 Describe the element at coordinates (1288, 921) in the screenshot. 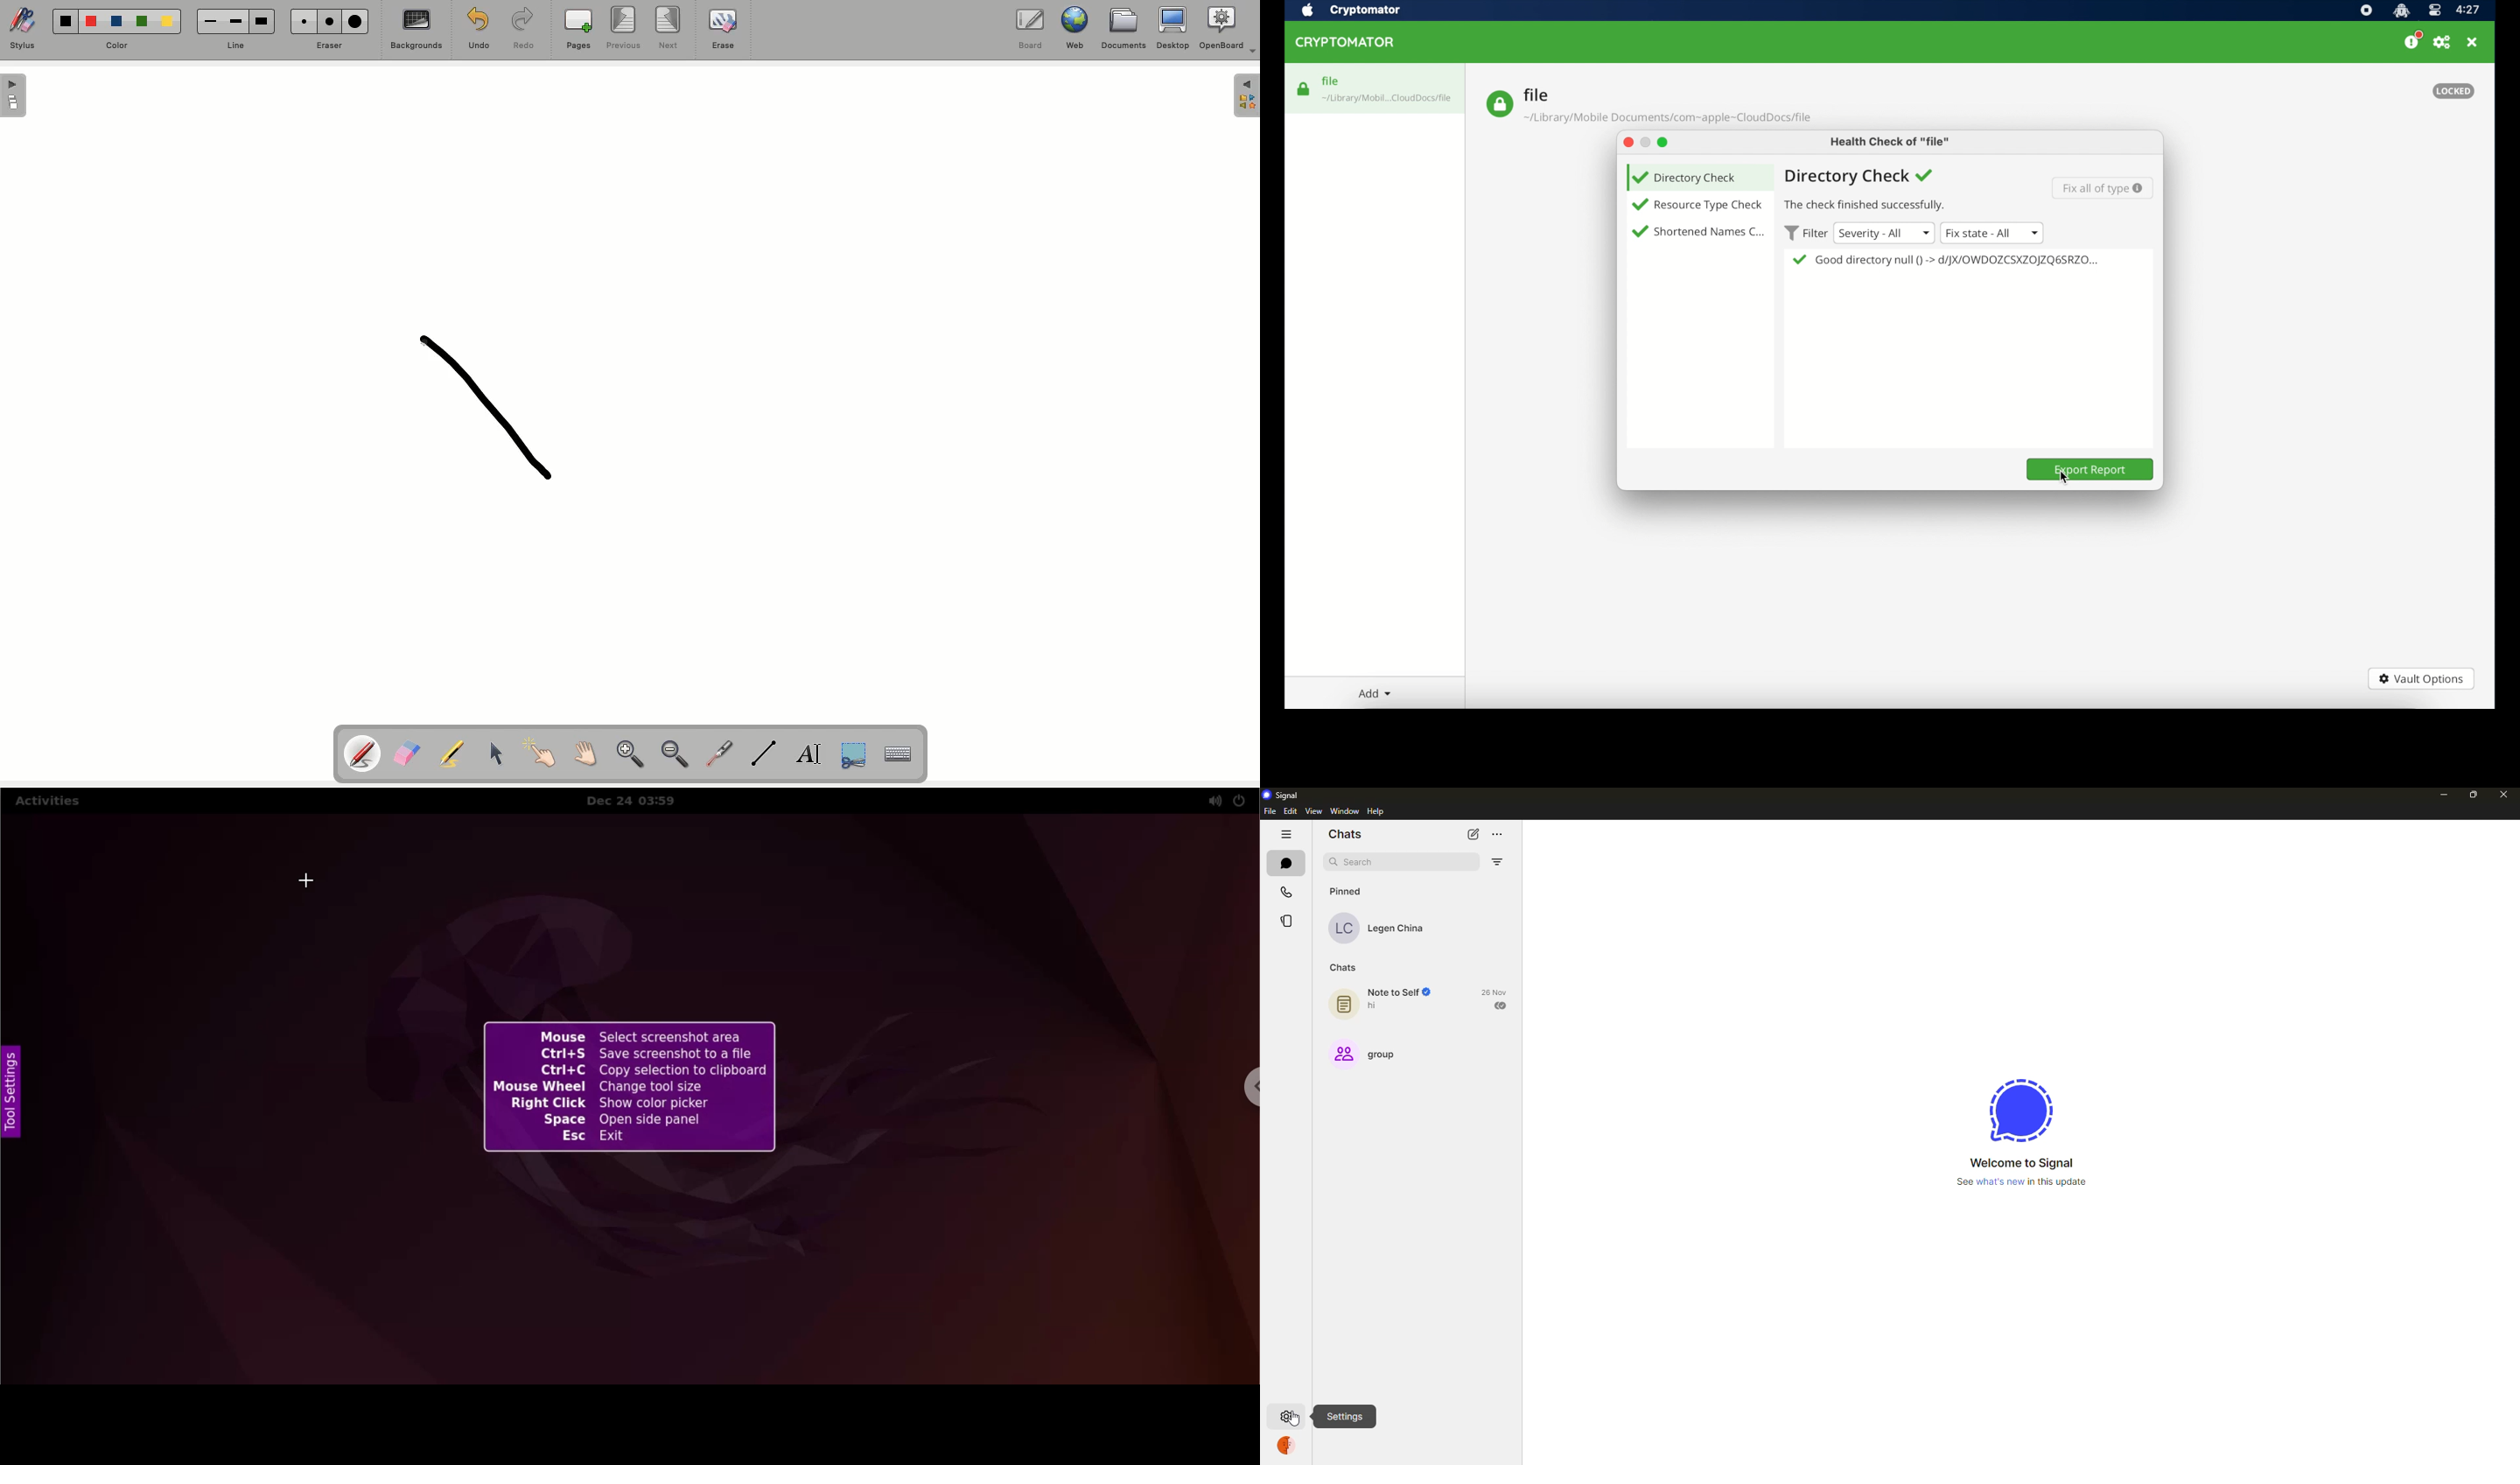

I see `stories` at that location.